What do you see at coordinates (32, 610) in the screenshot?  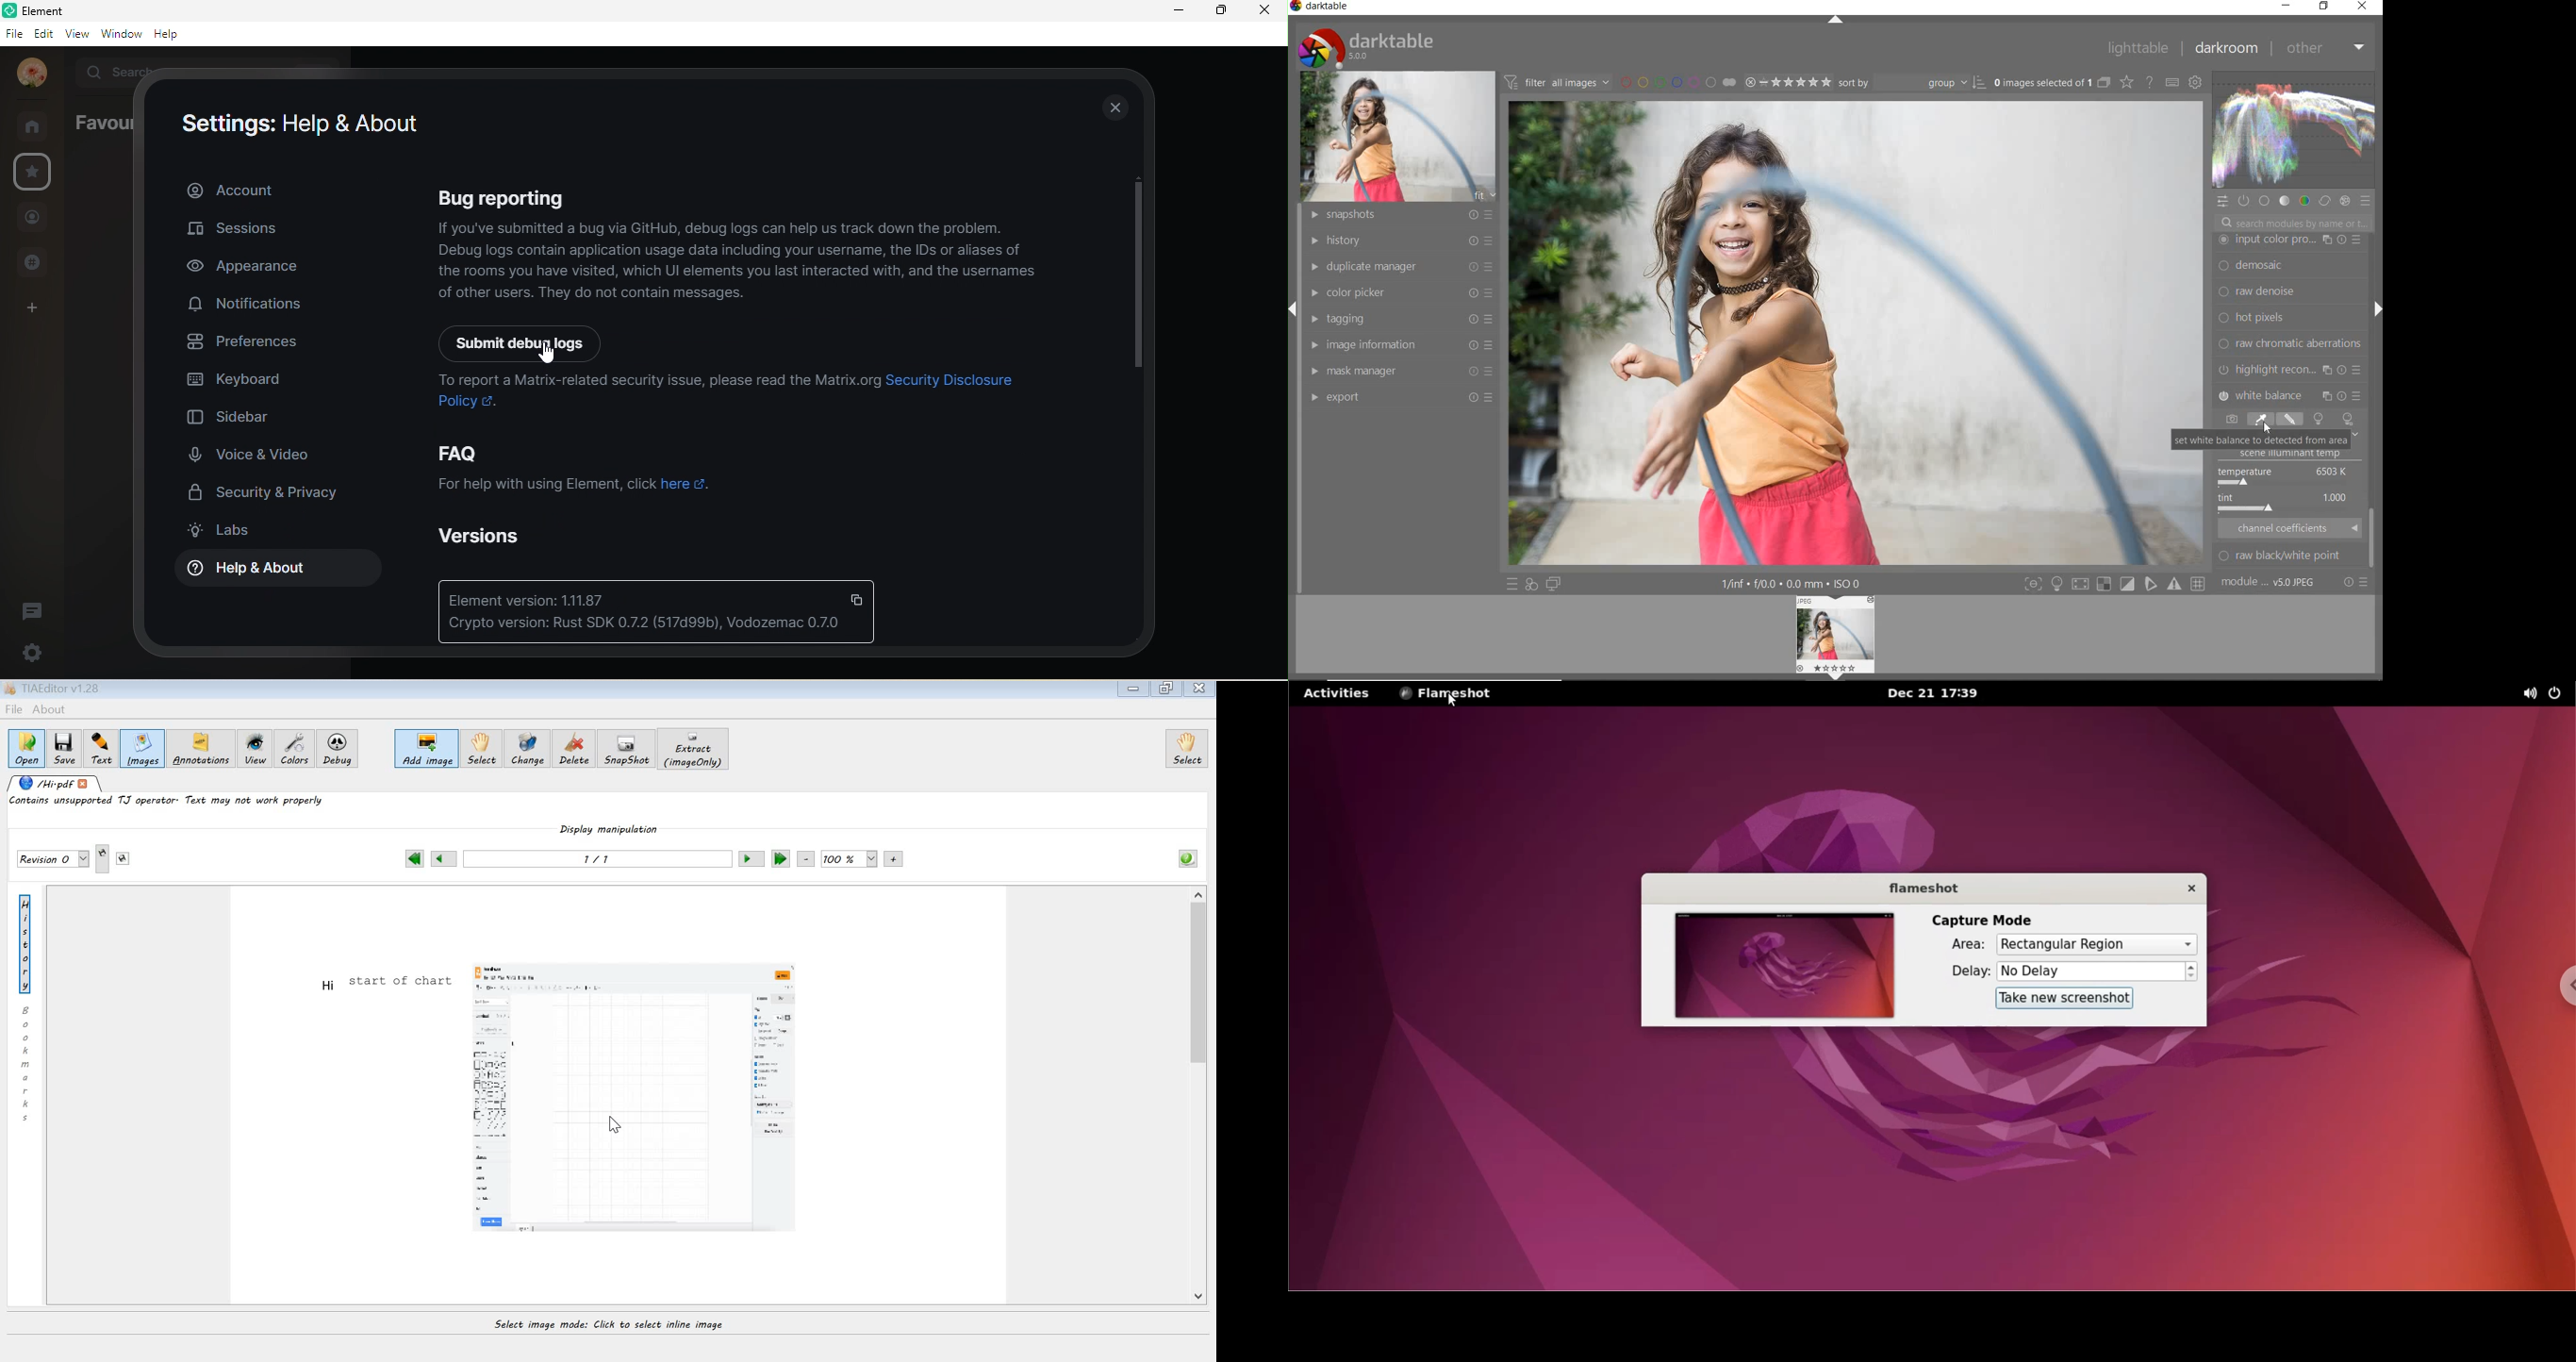 I see `thread` at bounding box center [32, 610].